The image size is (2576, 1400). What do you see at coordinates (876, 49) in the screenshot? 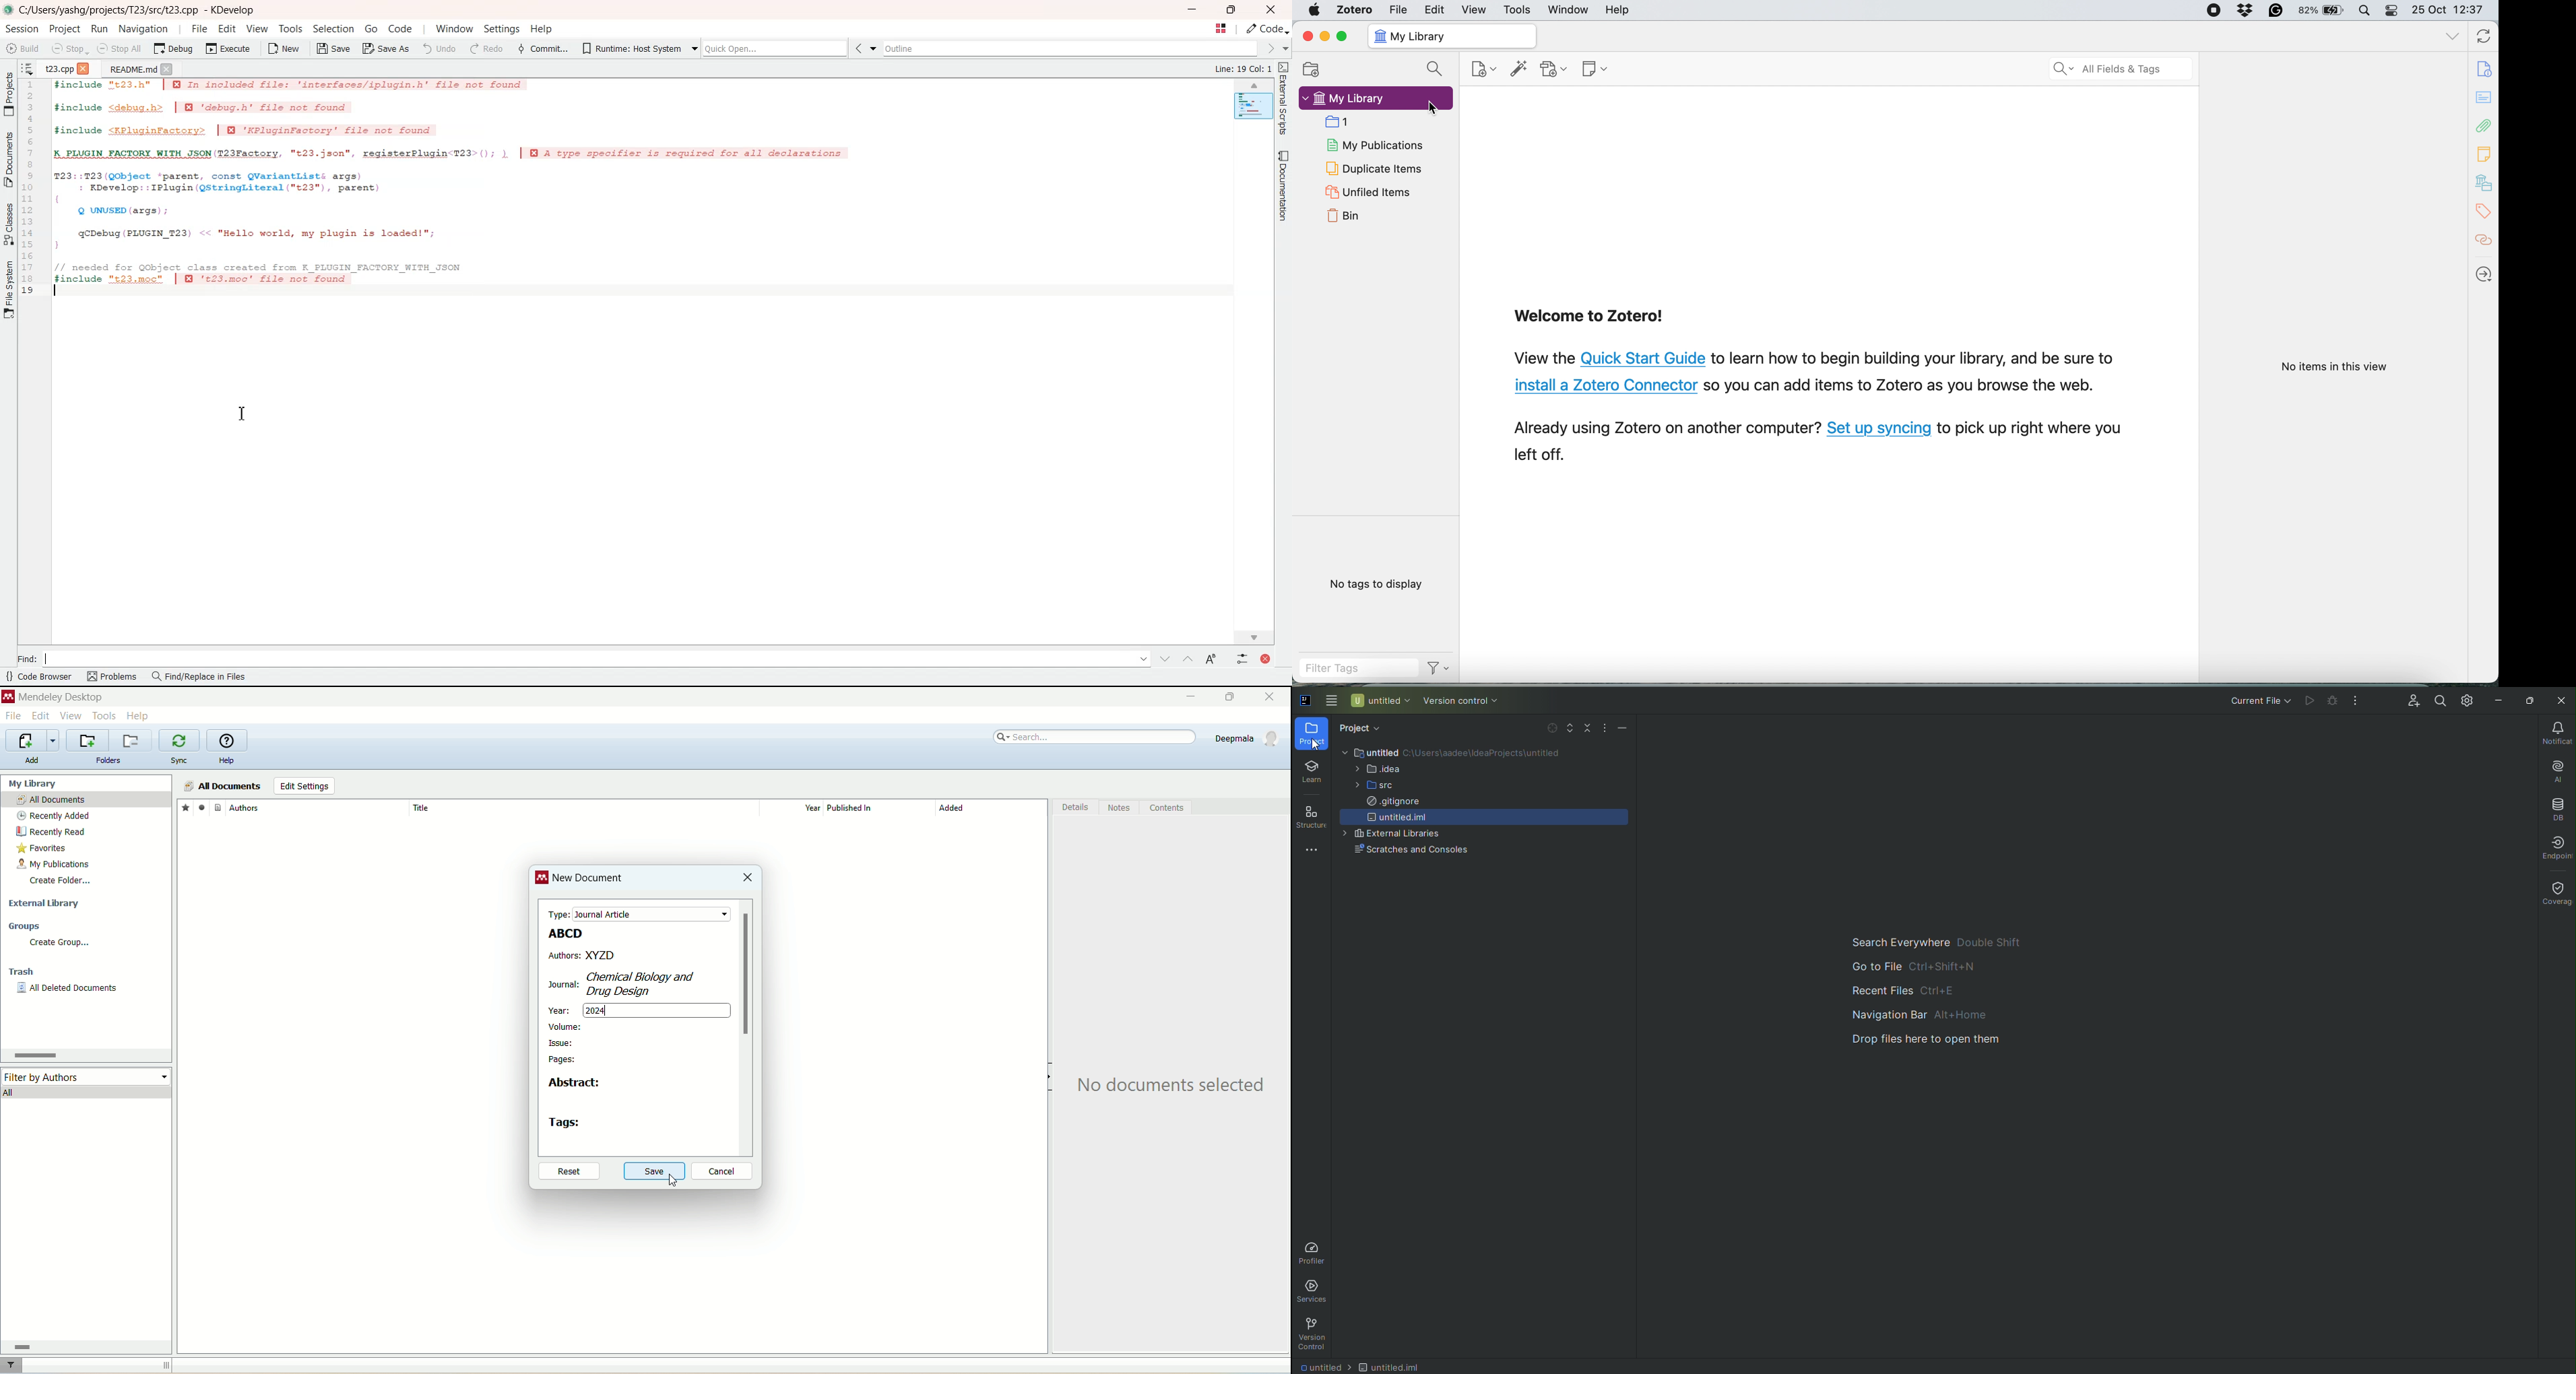
I see `Drop down box` at bounding box center [876, 49].